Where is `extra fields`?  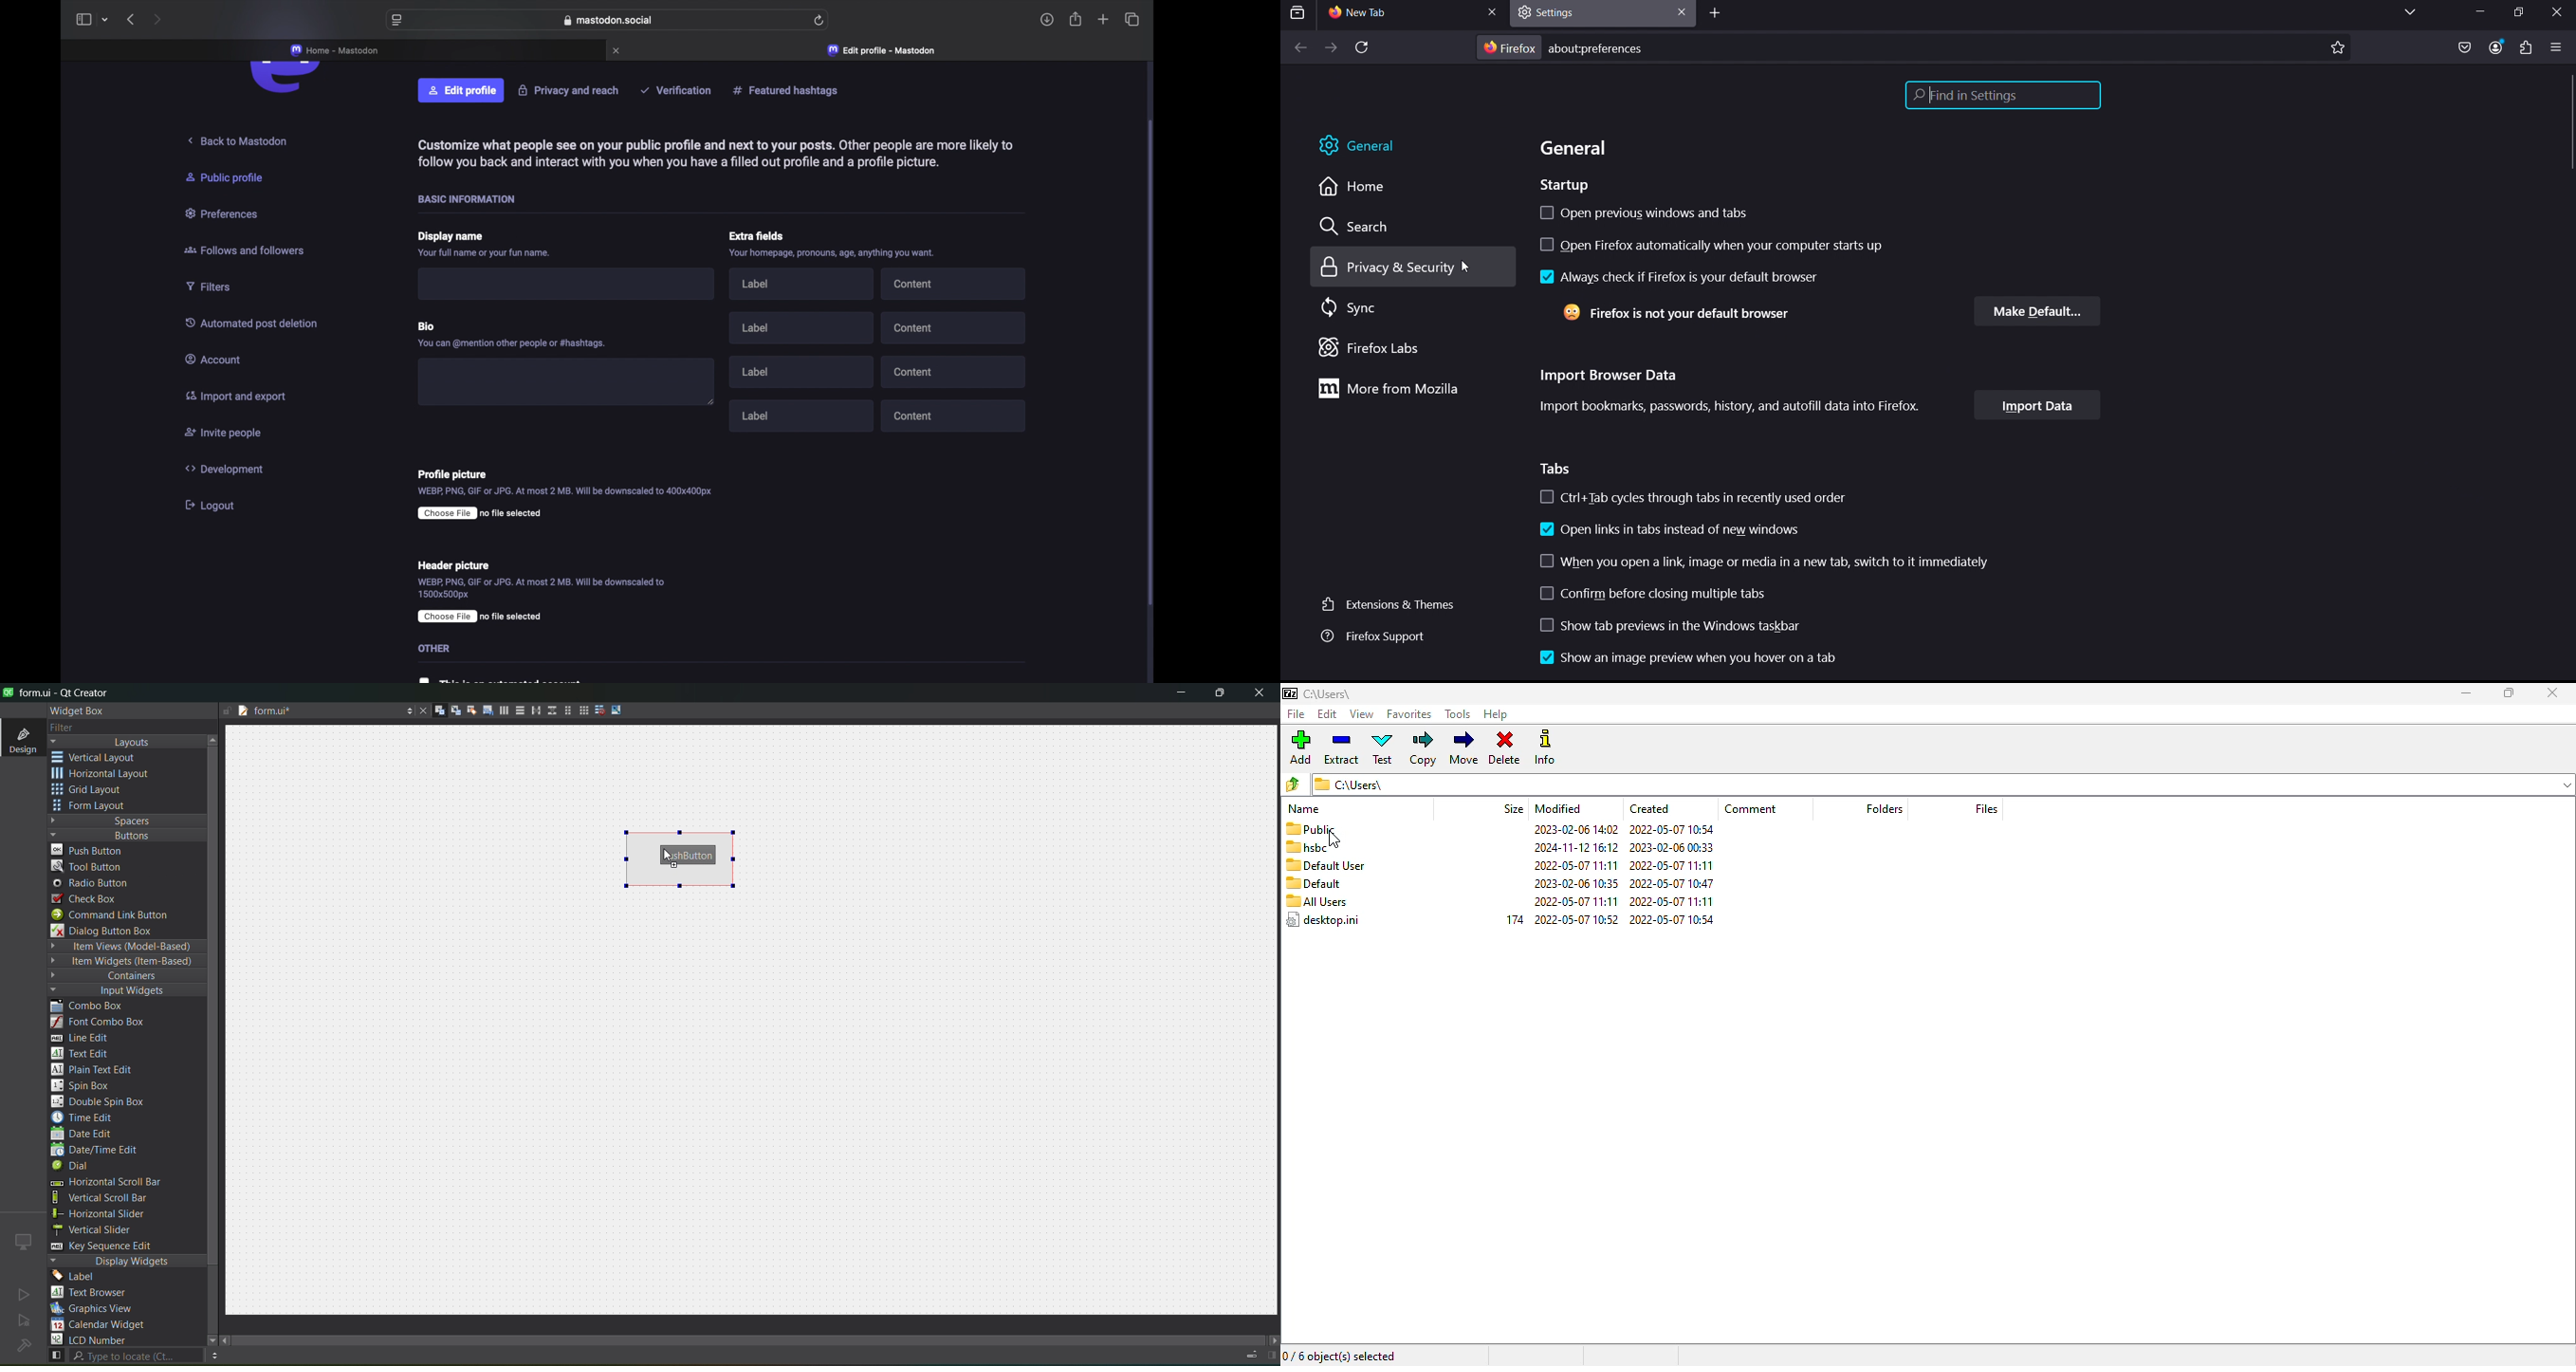 extra fields is located at coordinates (755, 234).